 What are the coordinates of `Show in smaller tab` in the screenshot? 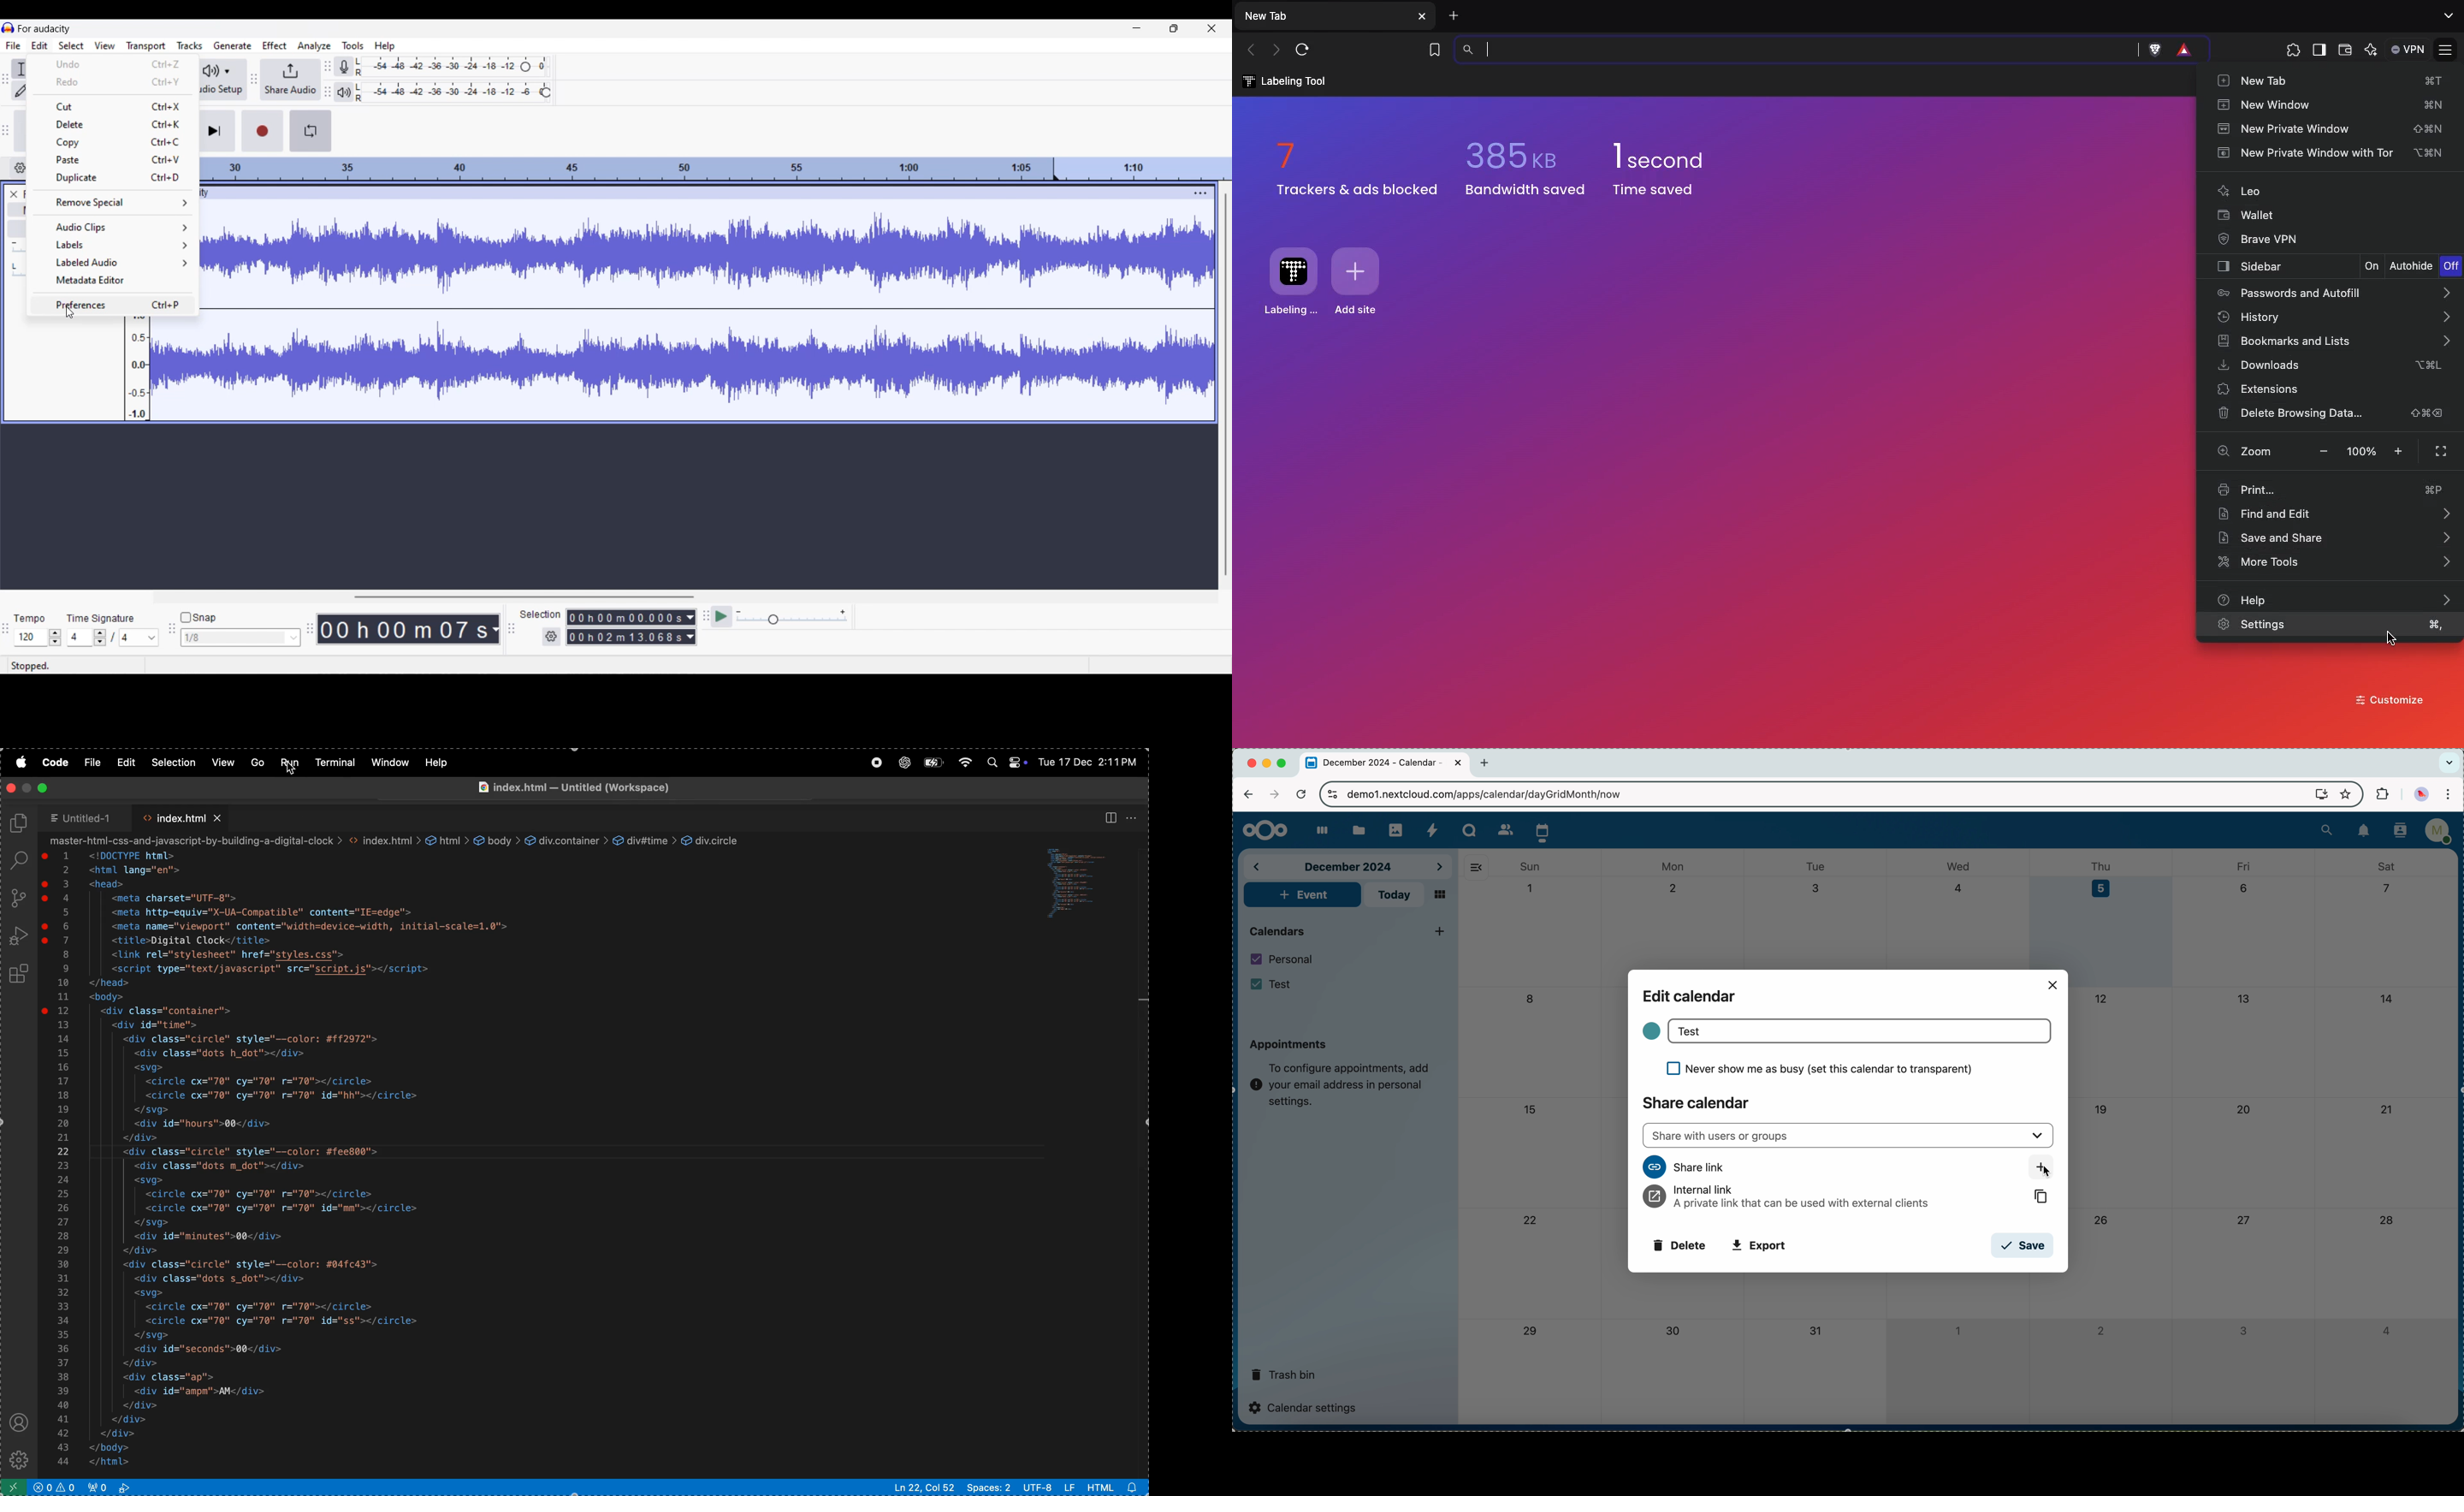 It's located at (1174, 28).